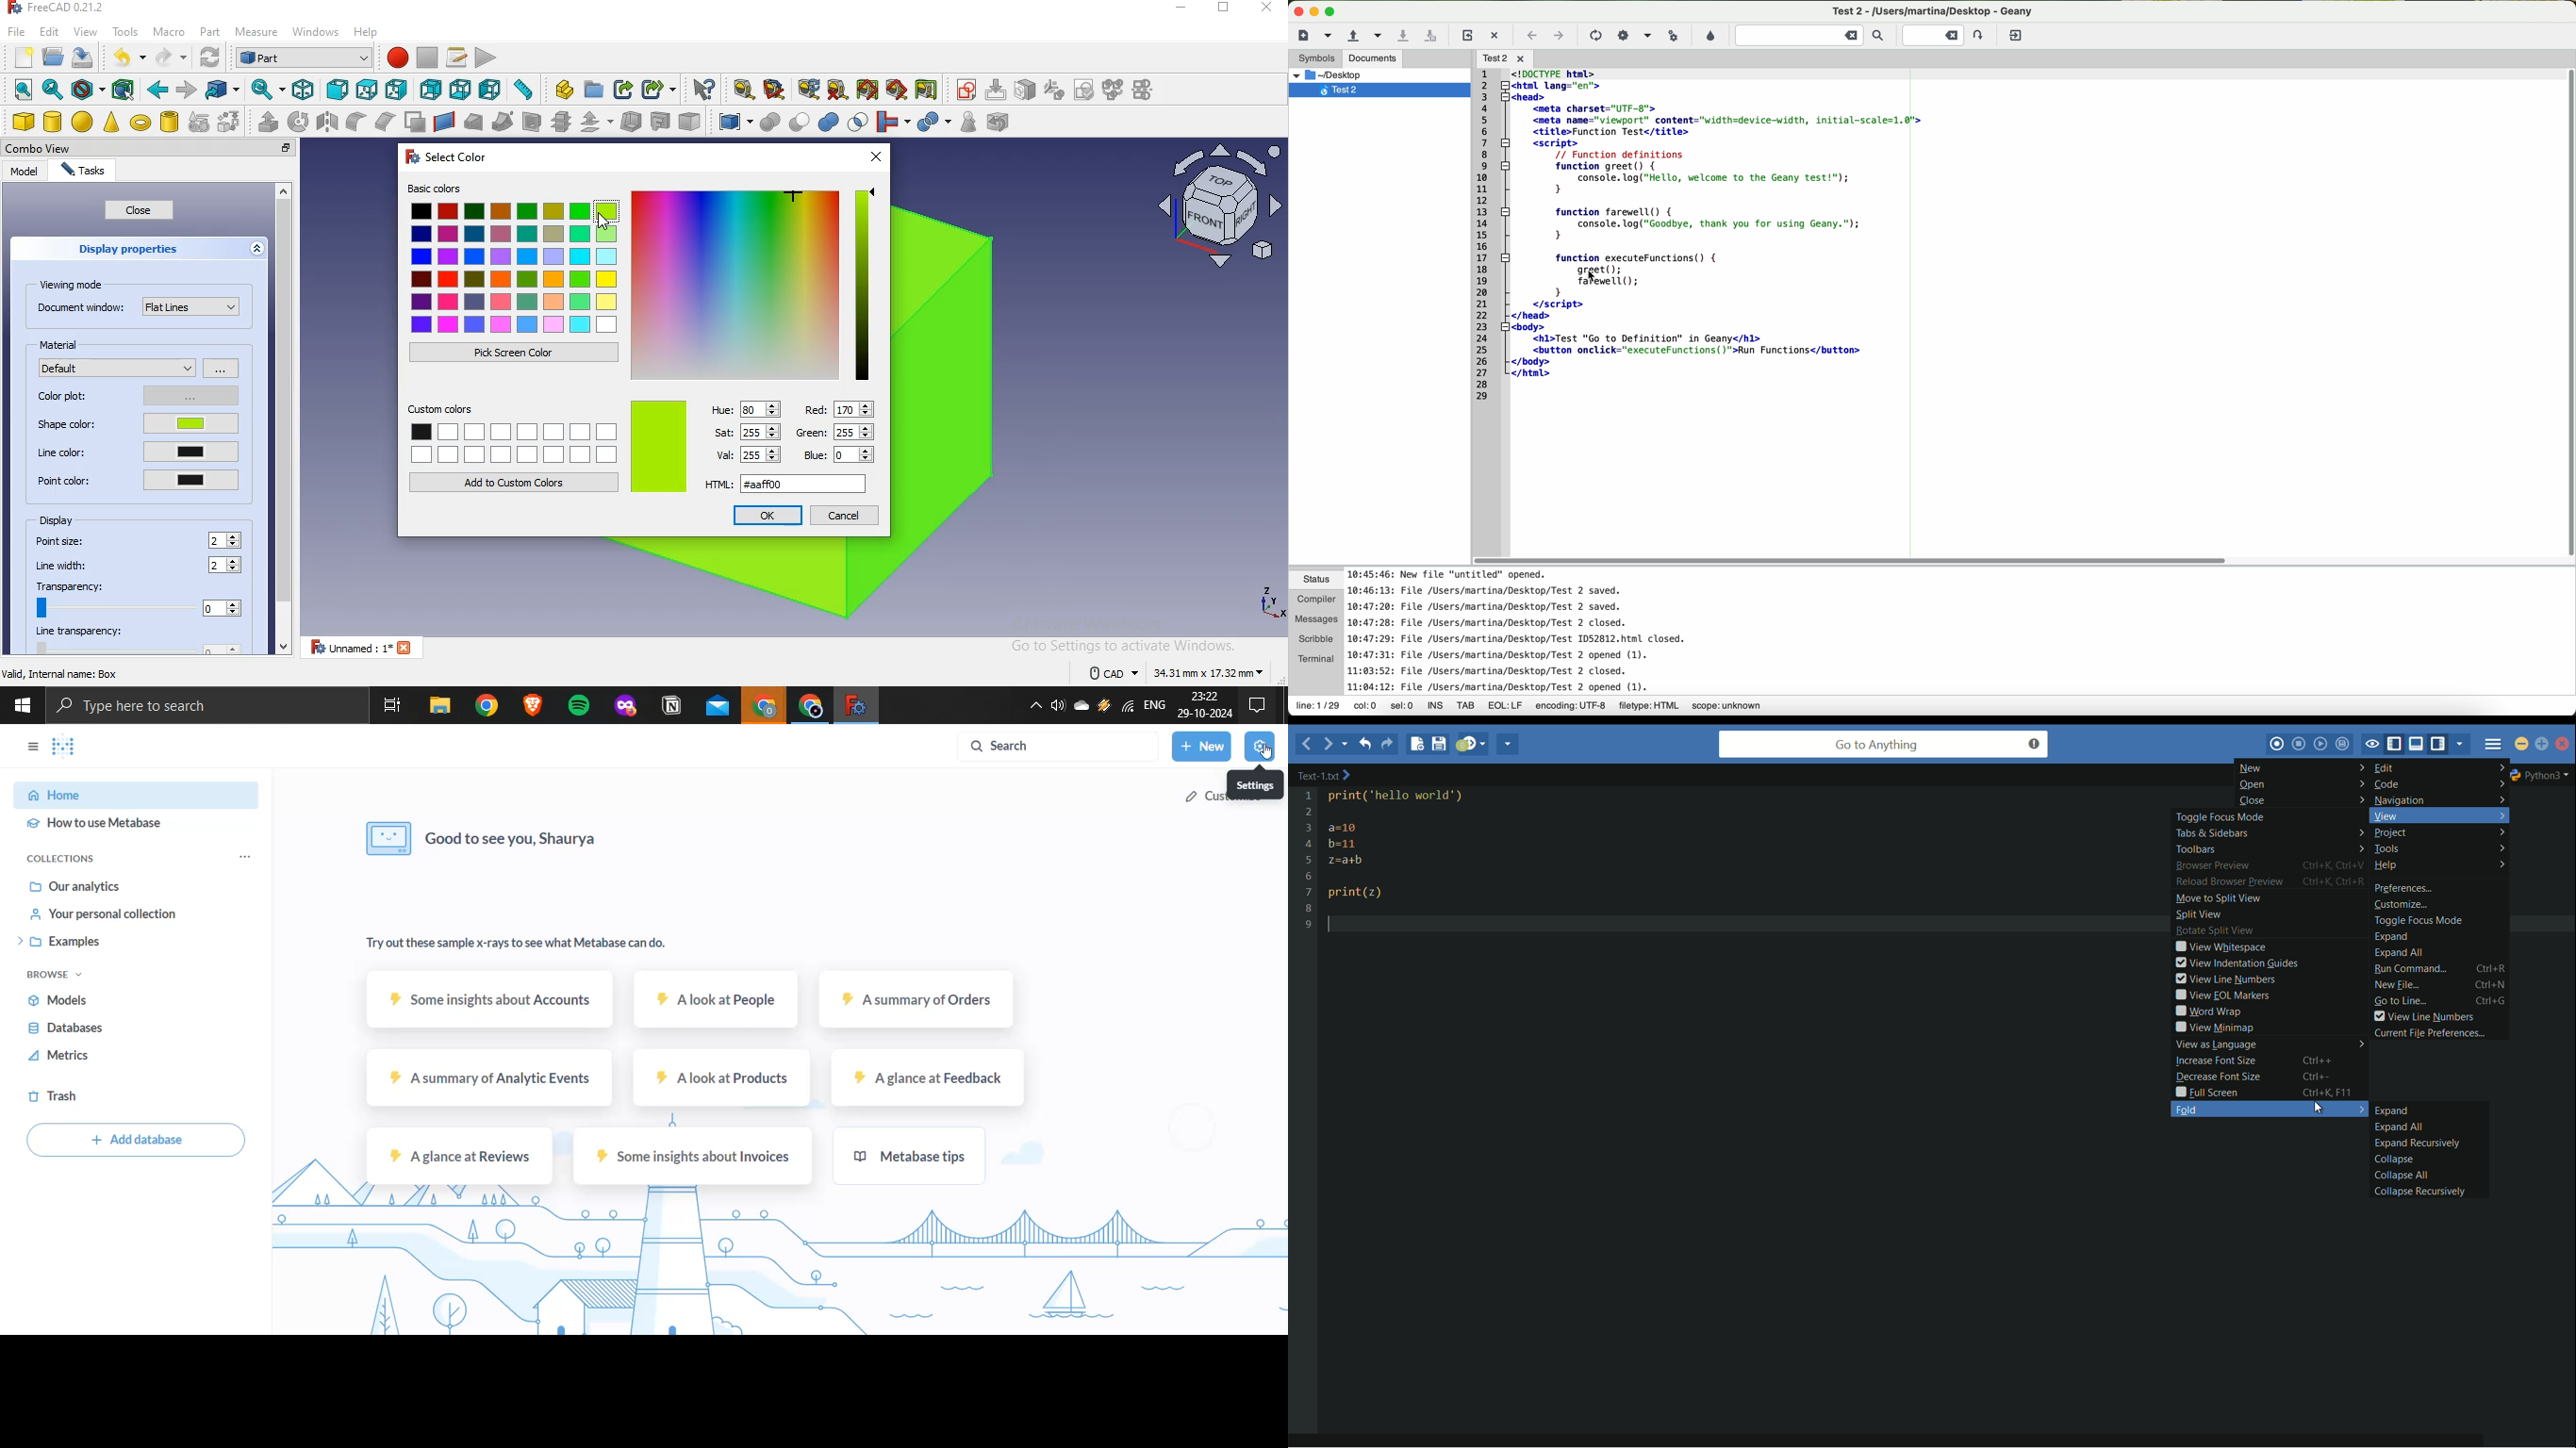 Image resolution: width=2576 pixels, height=1456 pixels. Describe the element at coordinates (74, 284) in the screenshot. I see `viewing mode` at that location.